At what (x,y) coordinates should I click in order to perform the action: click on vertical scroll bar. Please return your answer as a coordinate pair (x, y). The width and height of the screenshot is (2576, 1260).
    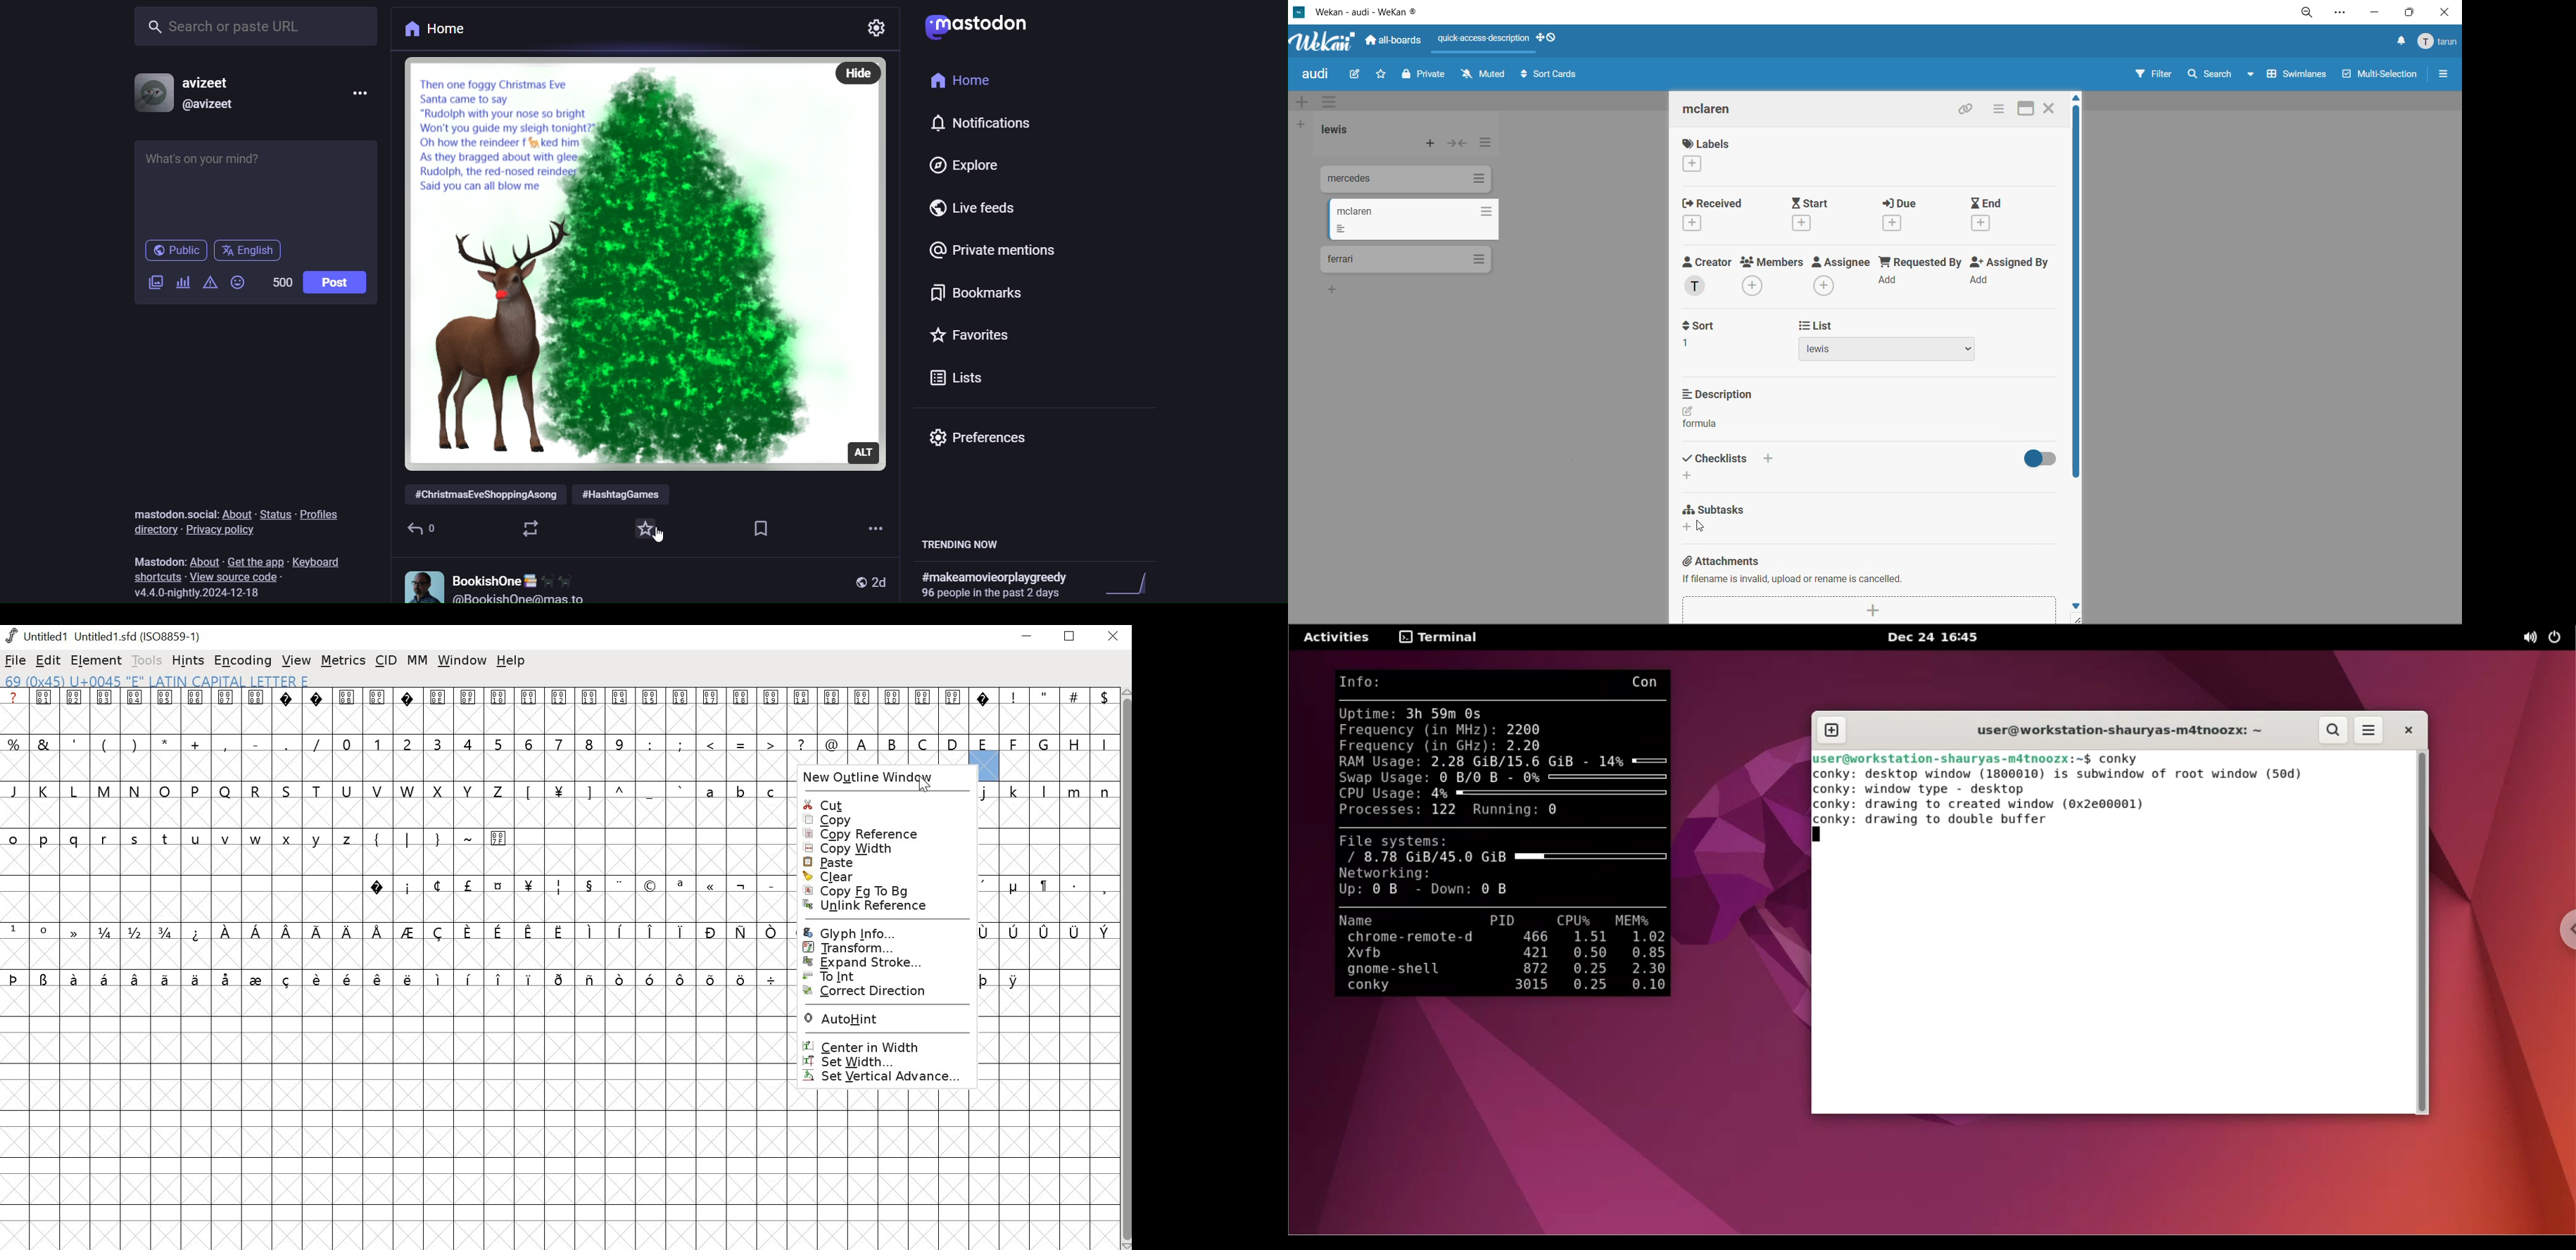
    Looking at the image, I should click on (2076, 292).